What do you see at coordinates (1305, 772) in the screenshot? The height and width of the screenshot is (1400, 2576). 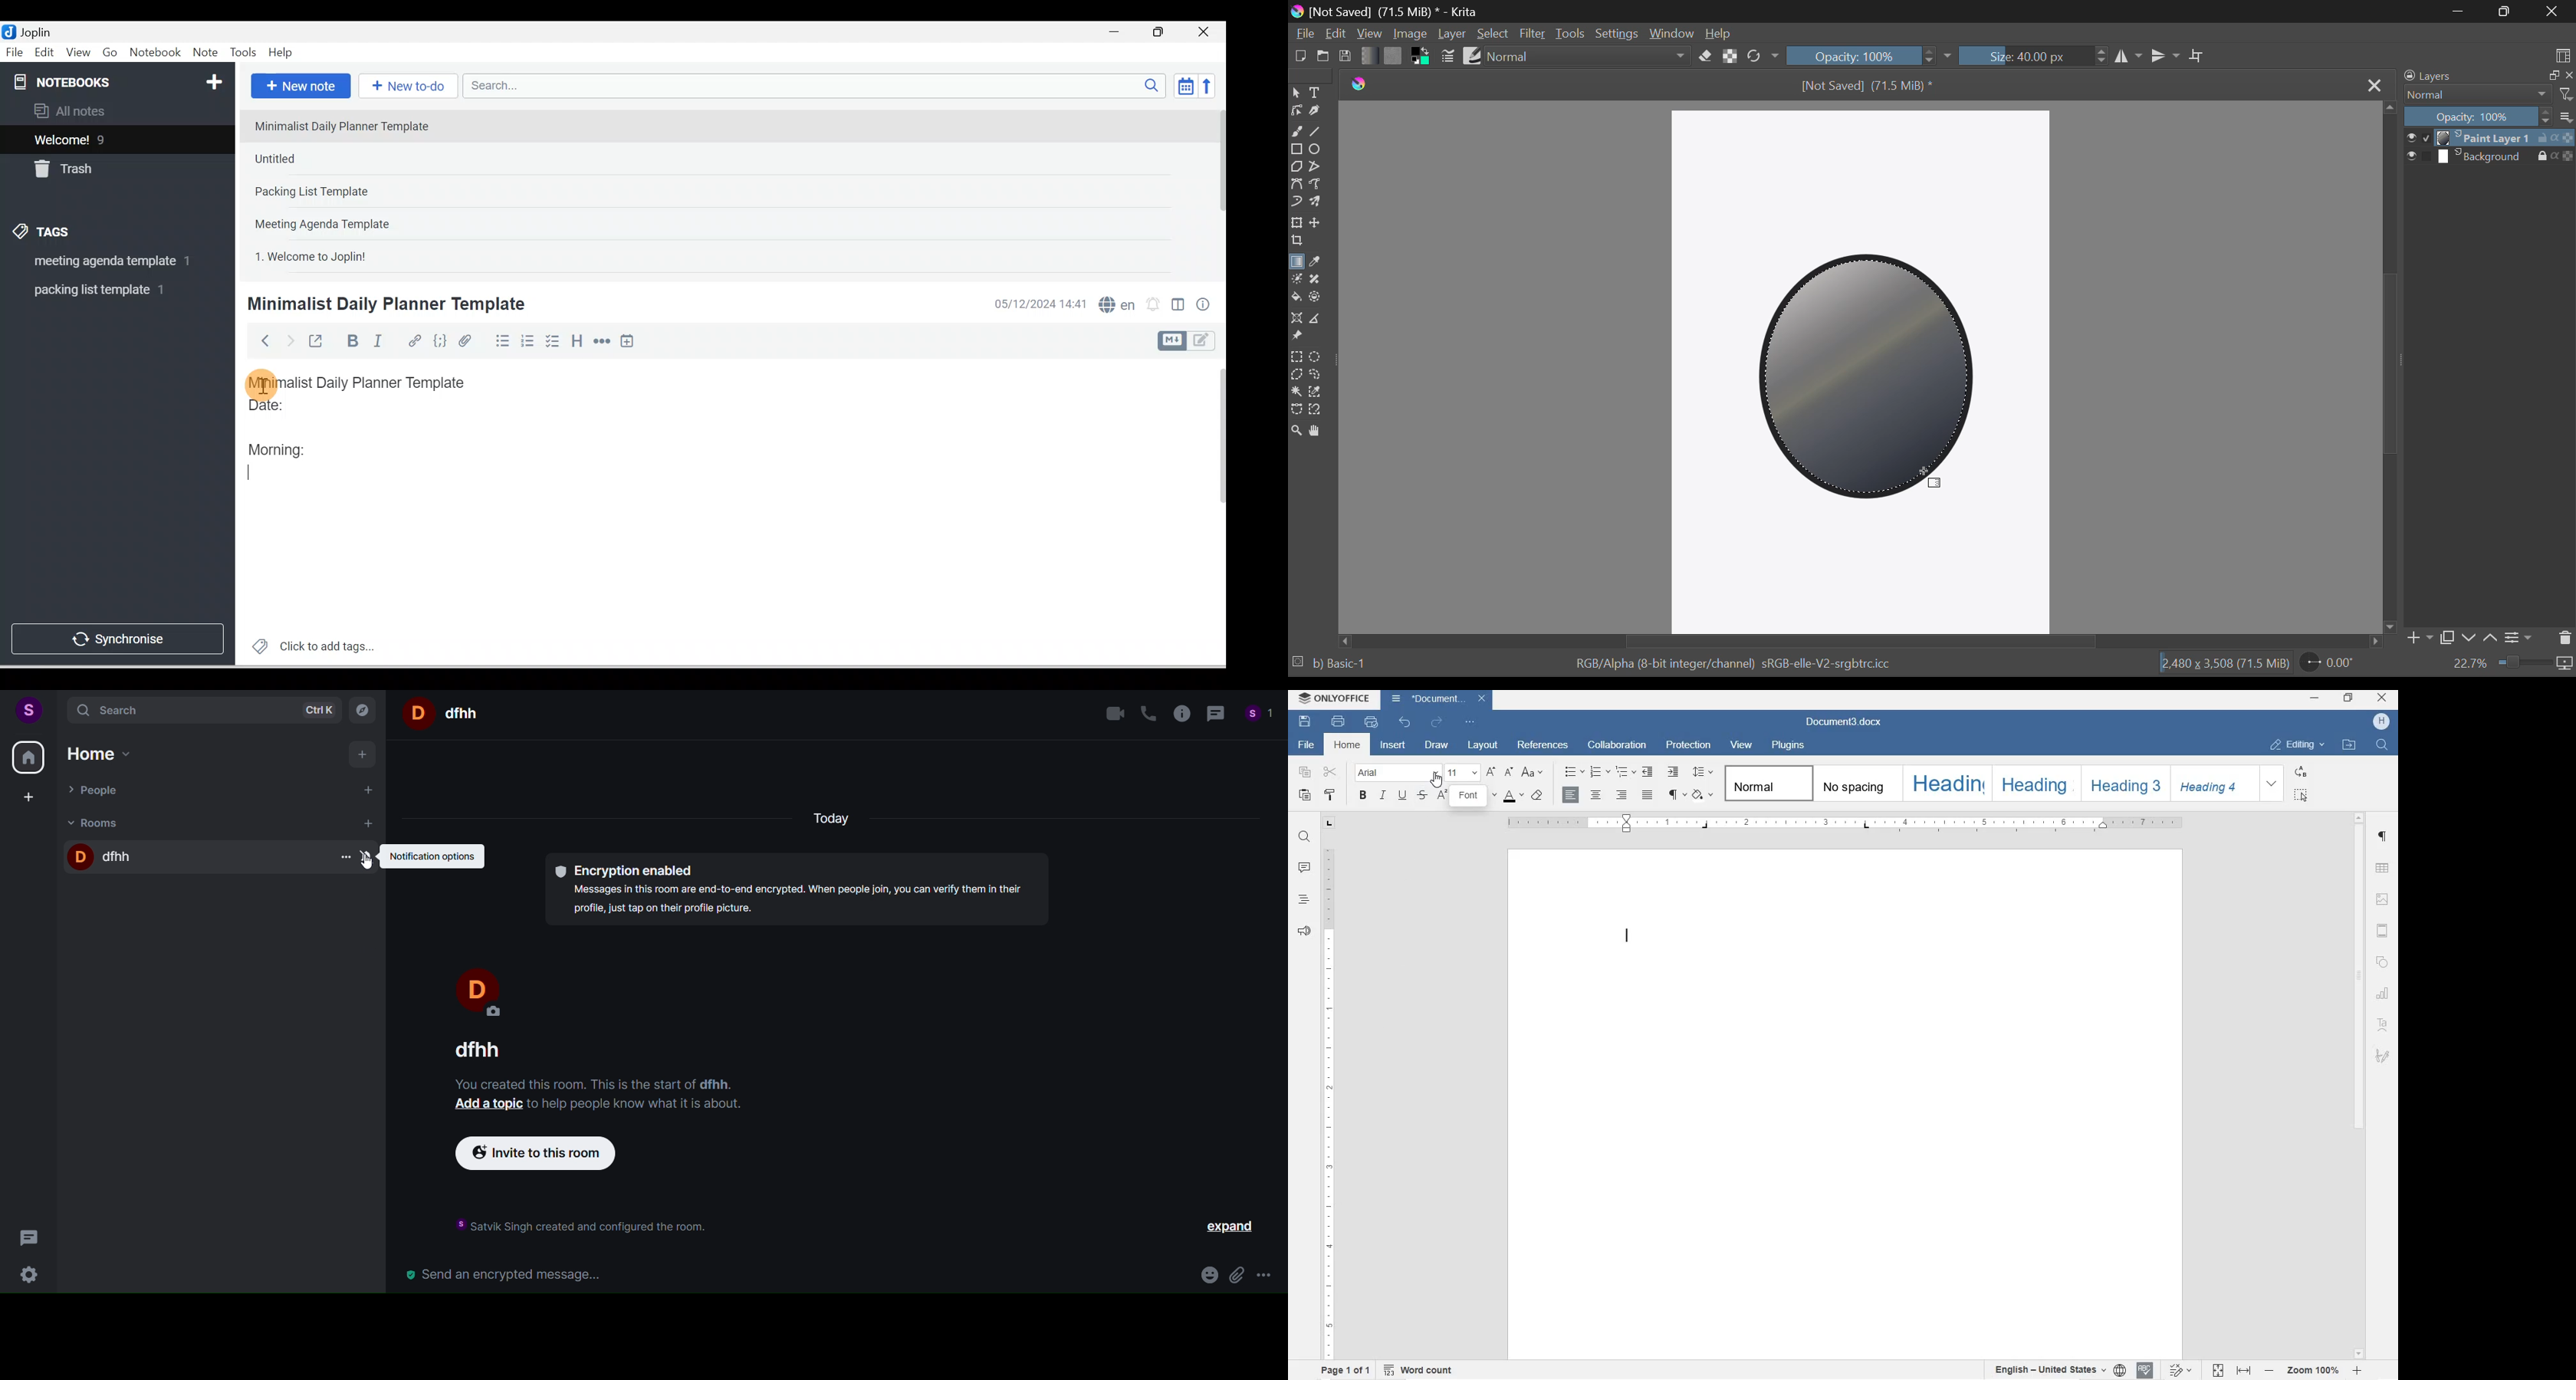 I see `COPY` at bounding box center [1305, 772].